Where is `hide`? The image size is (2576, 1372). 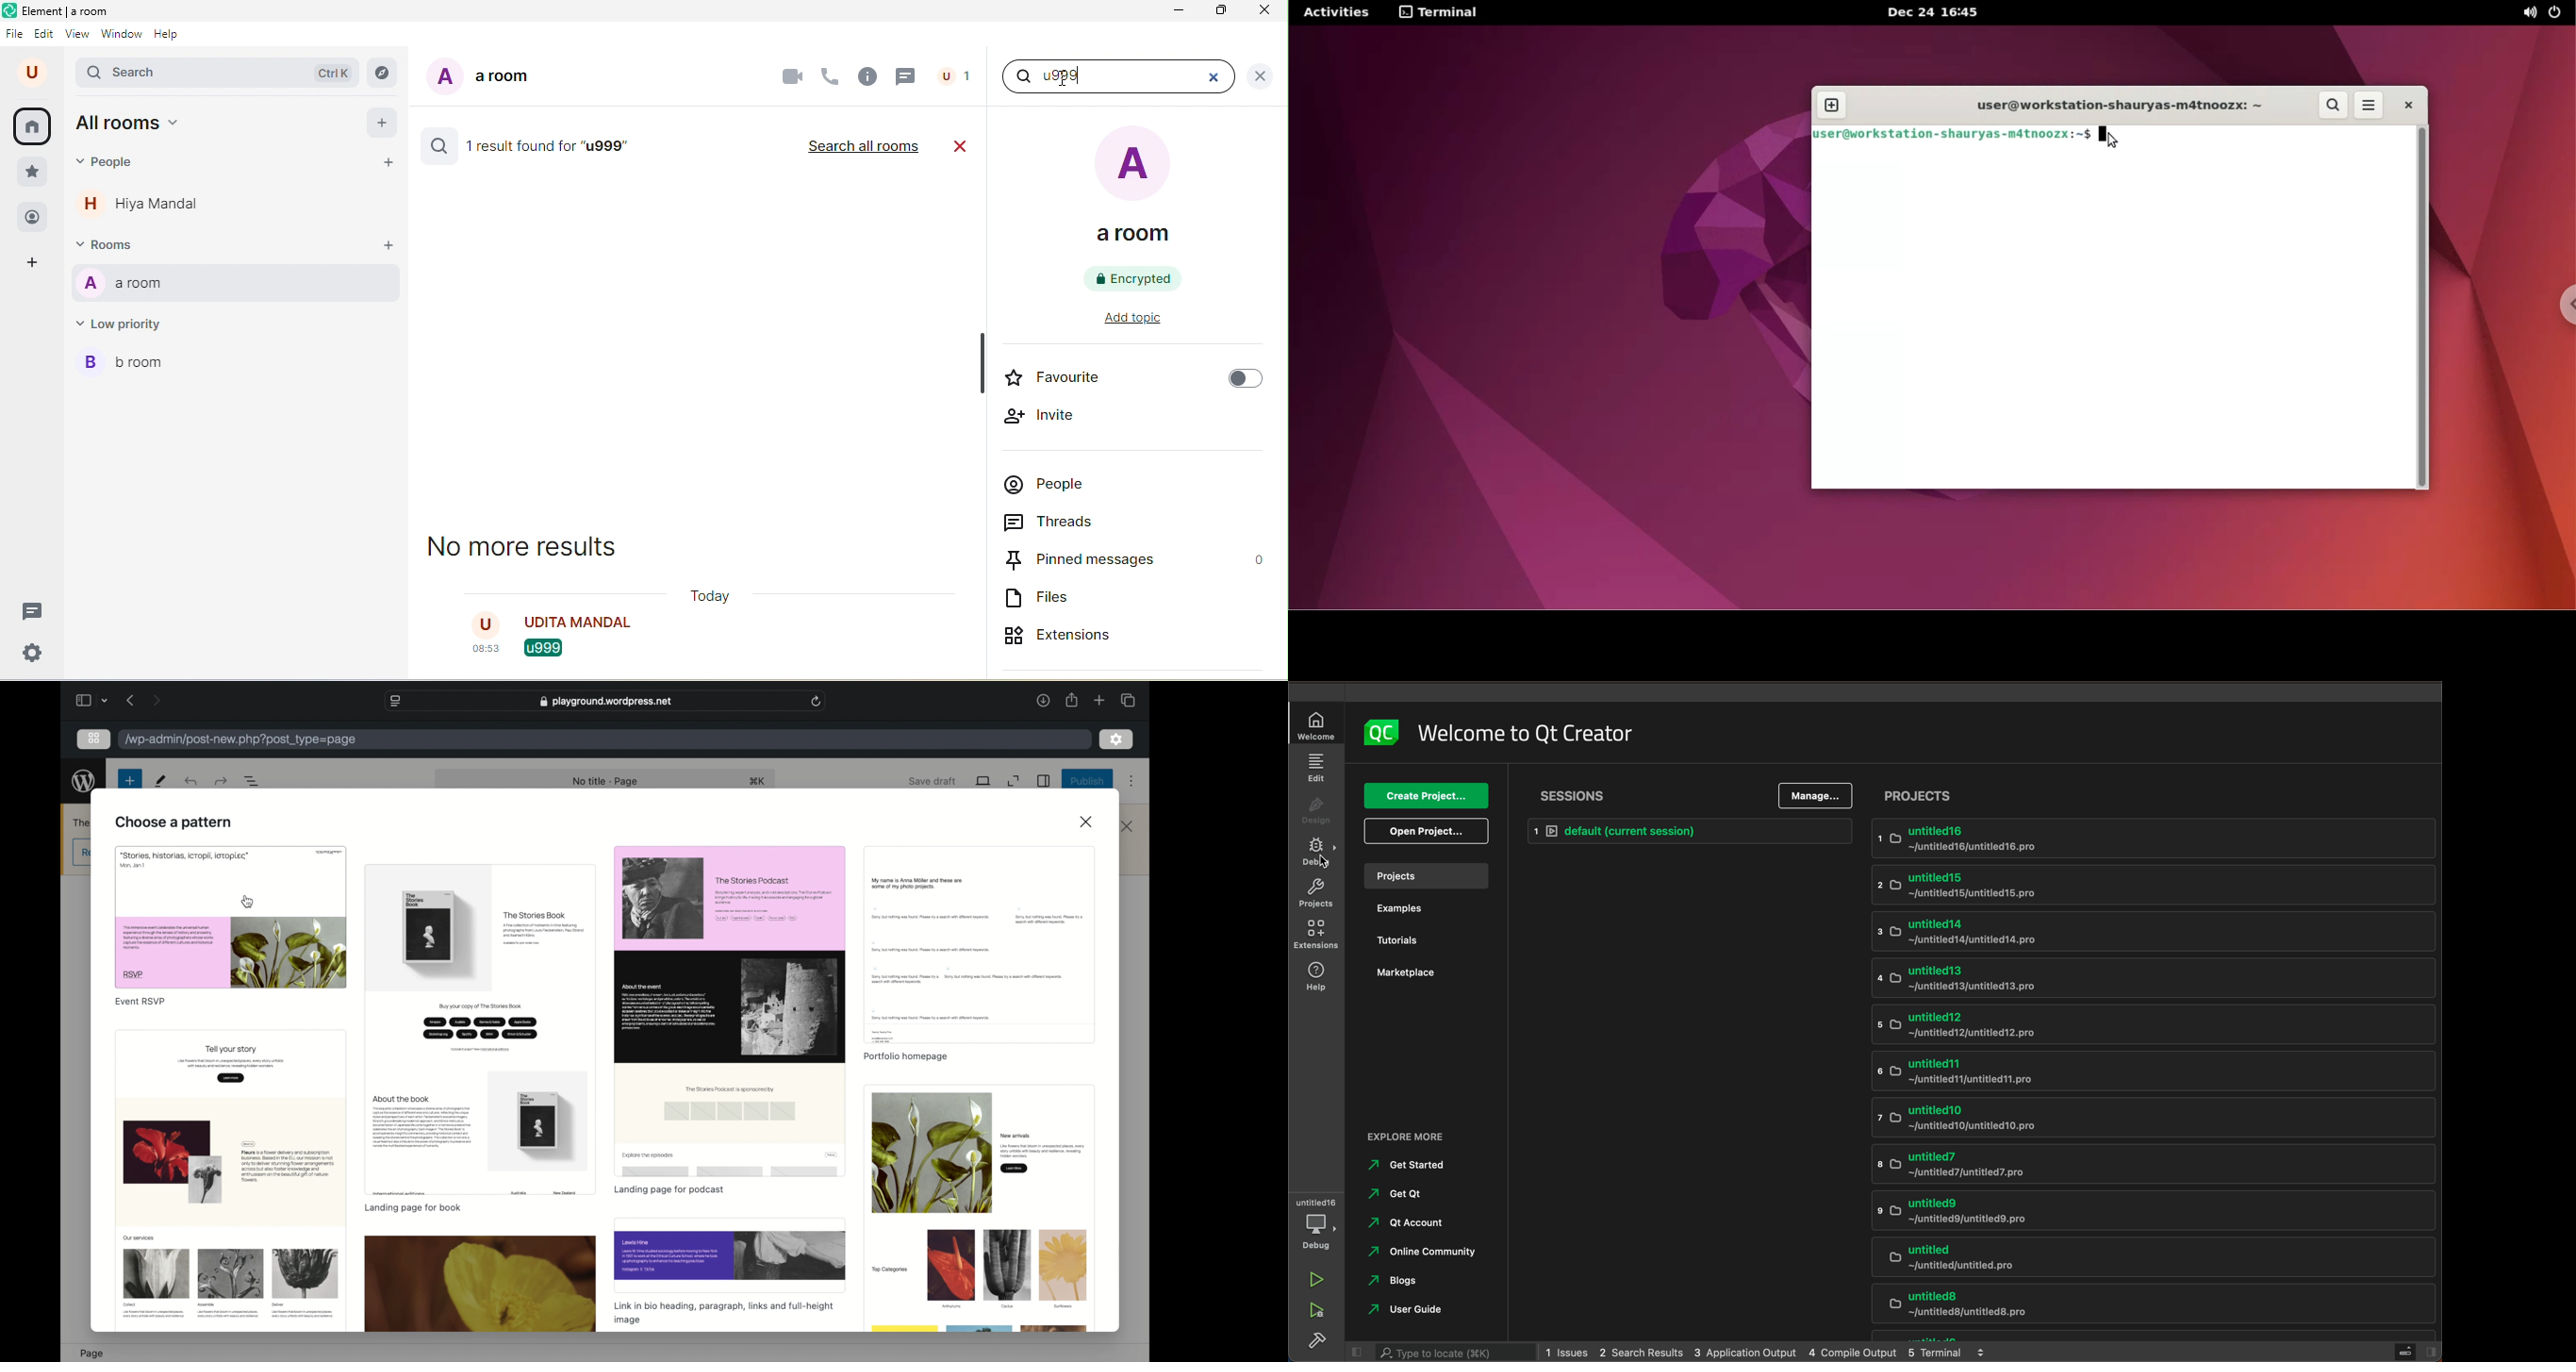 hide is located at coordinates (981, 363).